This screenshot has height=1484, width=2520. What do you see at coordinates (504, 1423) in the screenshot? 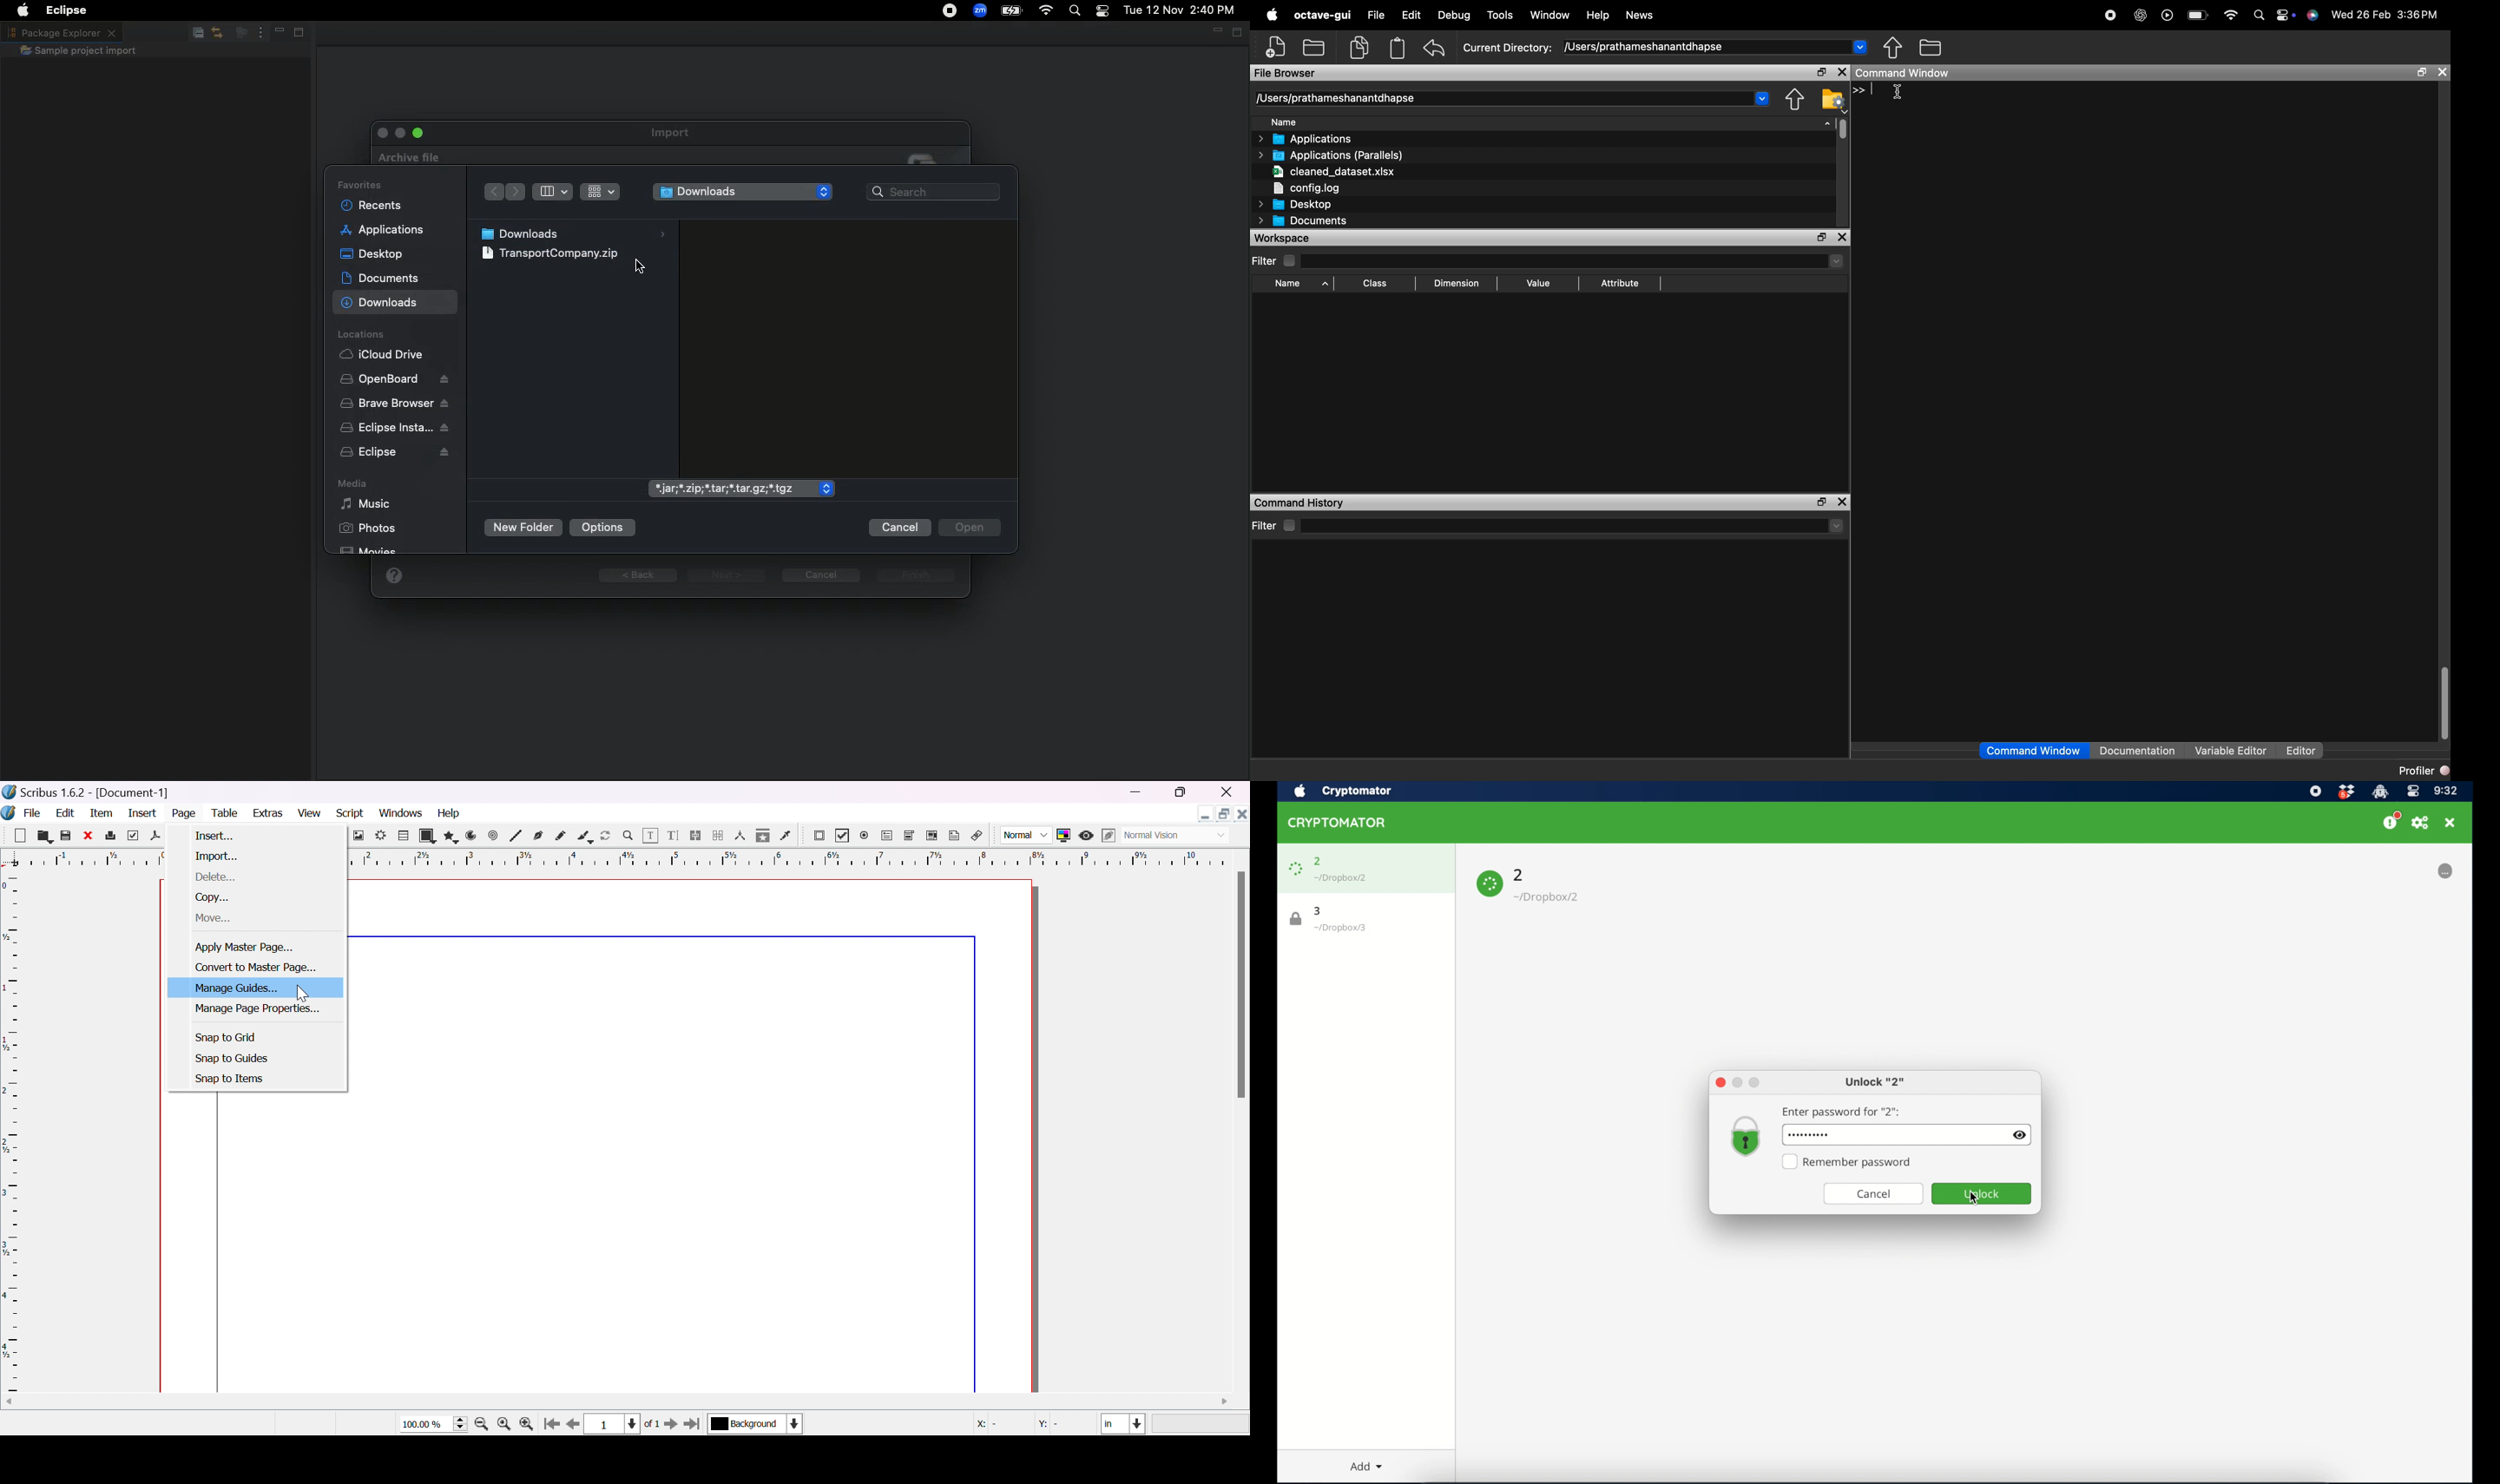
I see `zoom to 100%` at bounding box center [504, 1423].